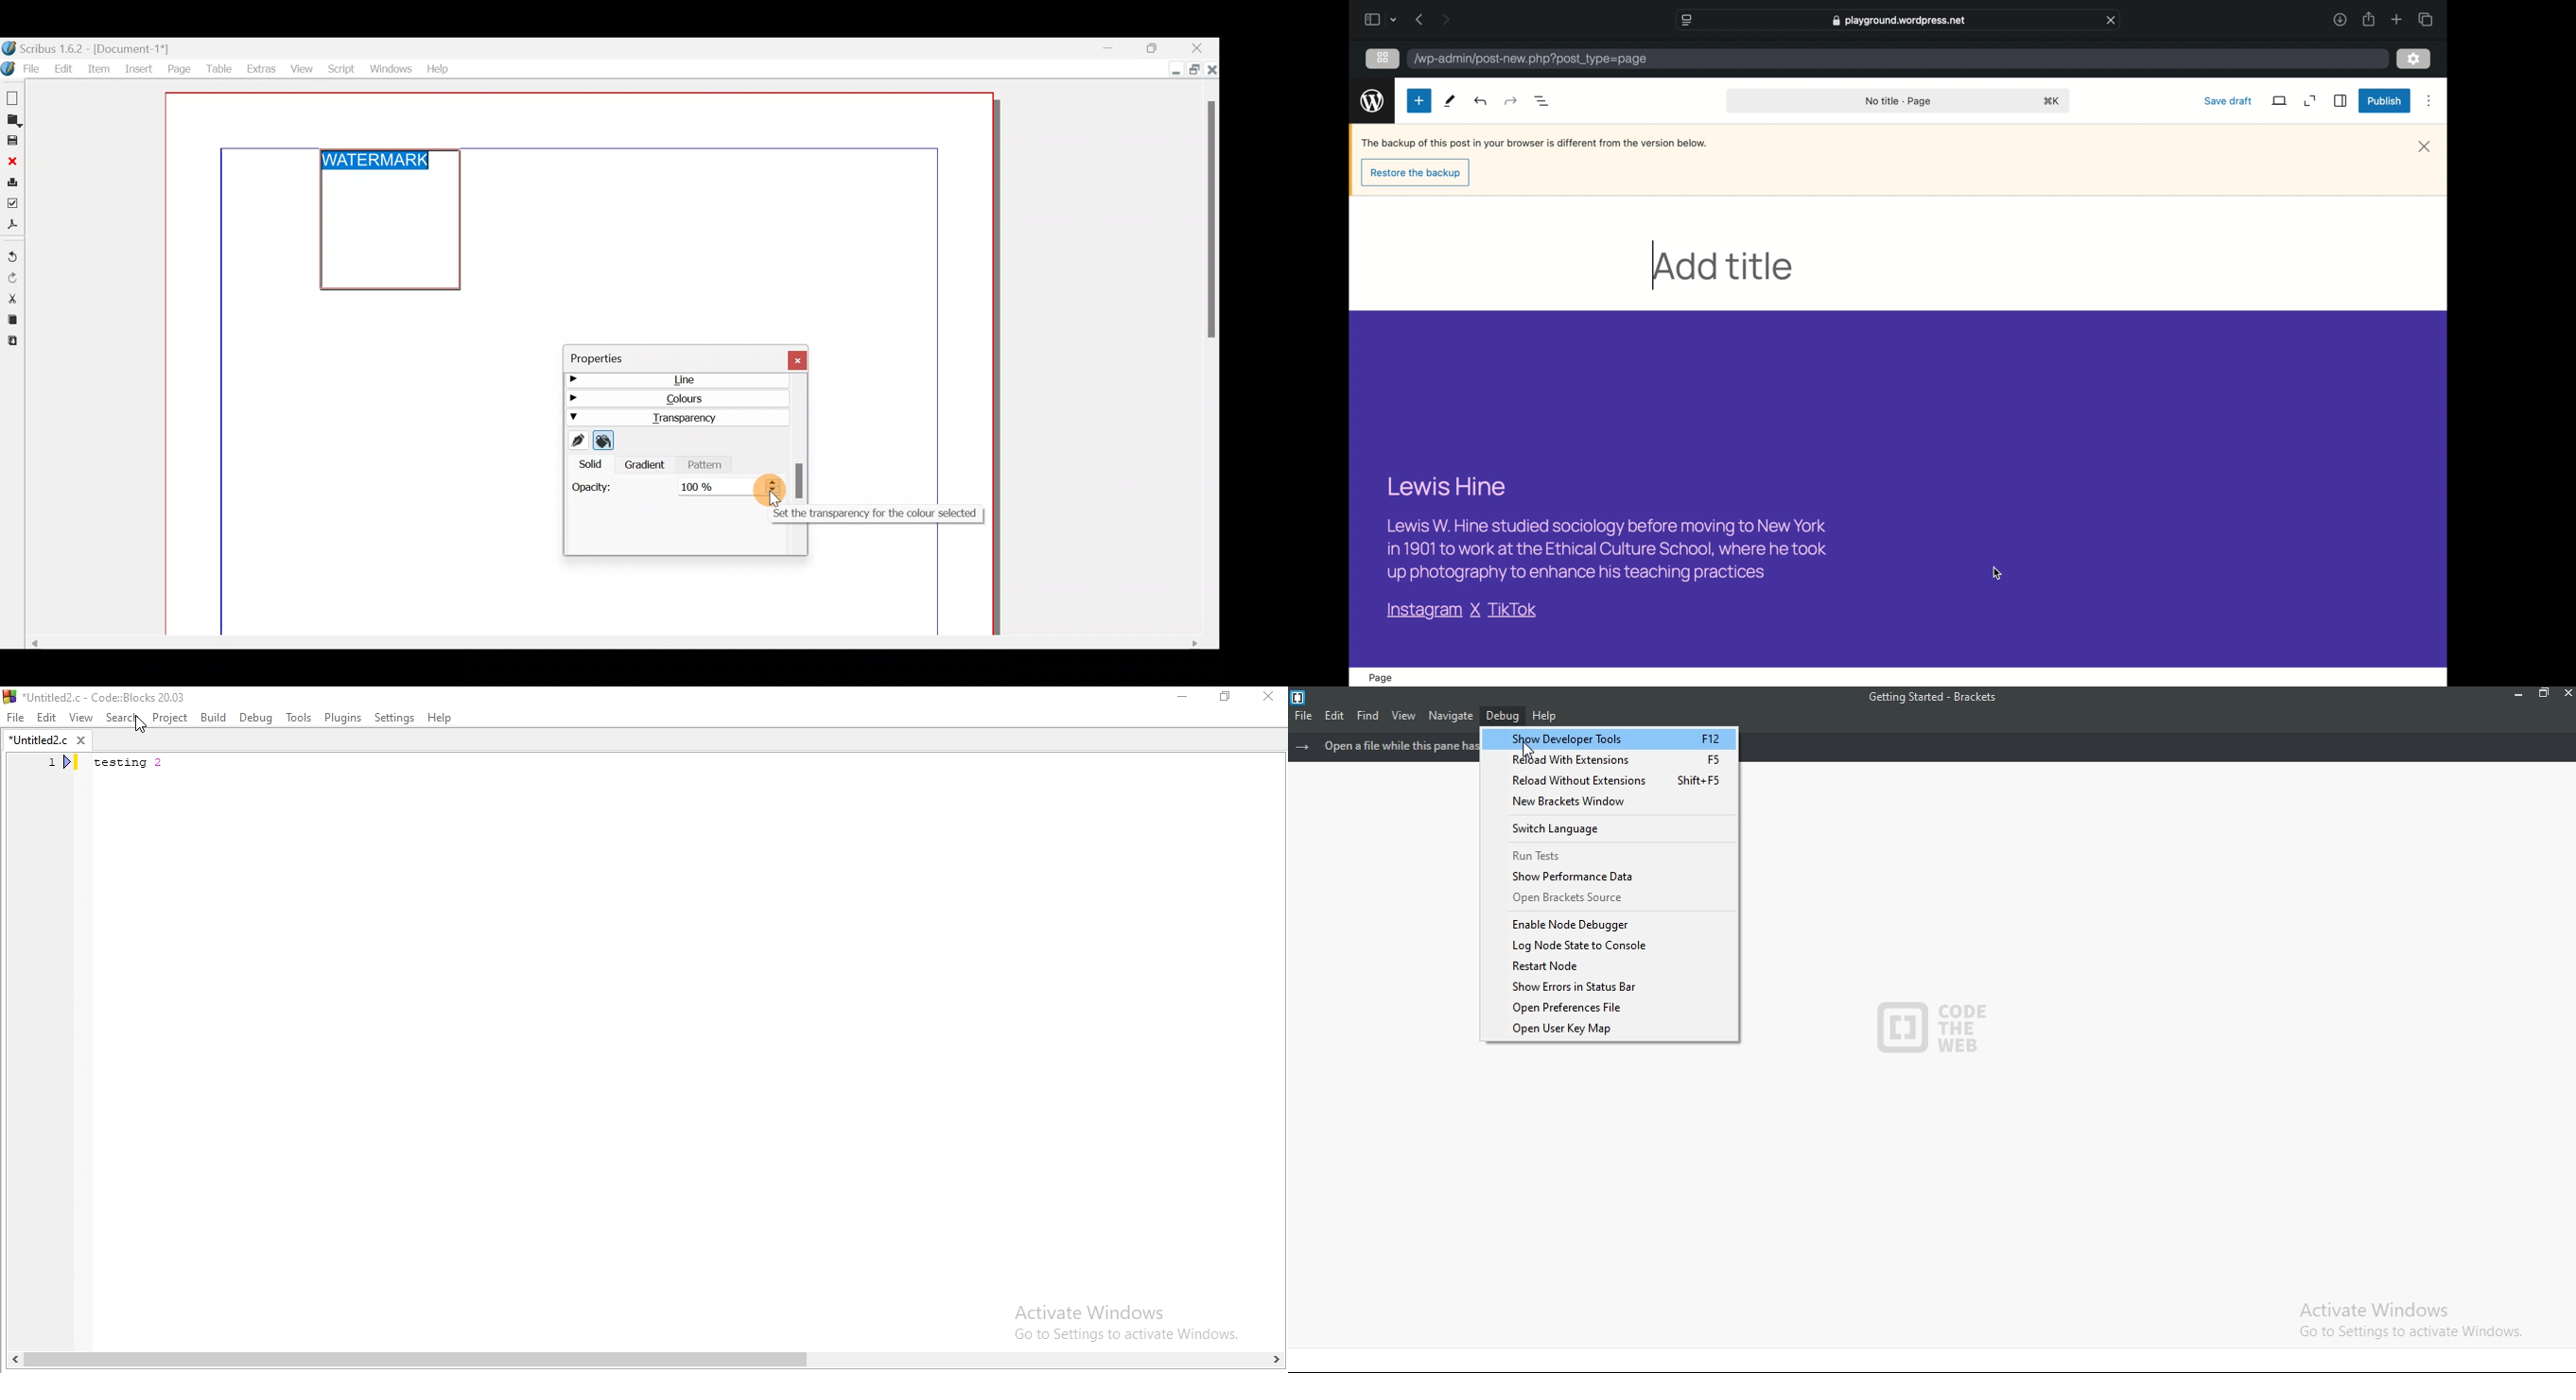  Describe the element at coordinates (1941, 699) in the screenshot. I see `getting started - Brackets` at that location.